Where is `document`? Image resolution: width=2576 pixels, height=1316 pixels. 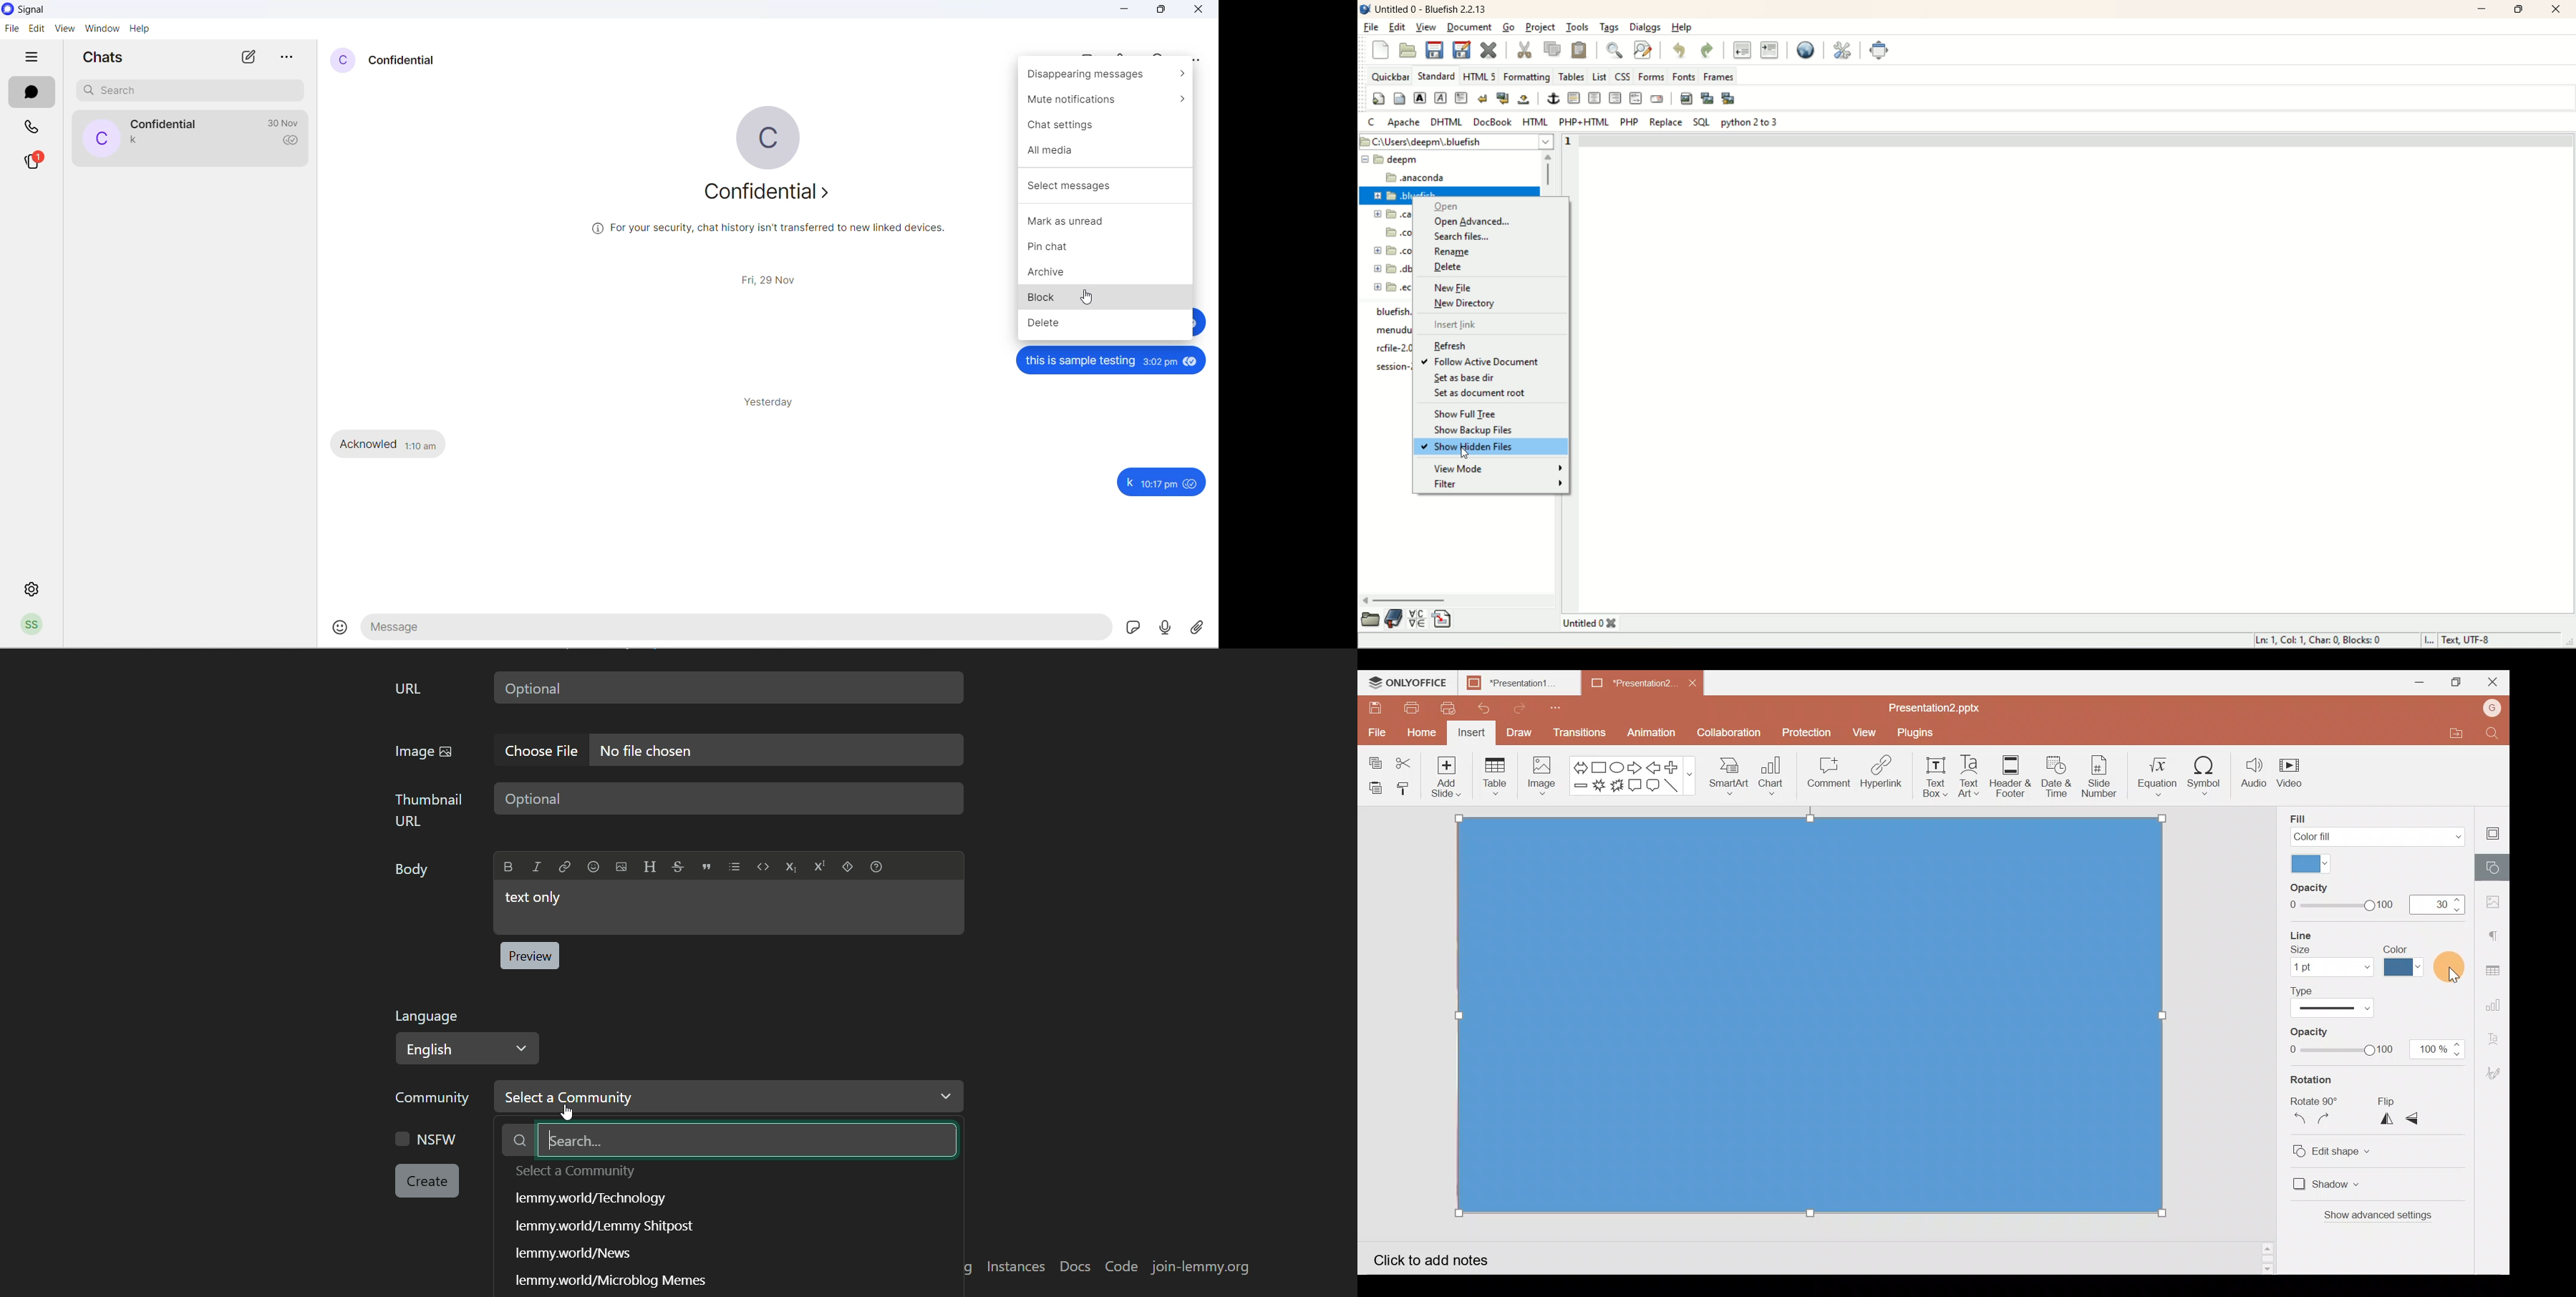
document is located at coordinates (1470, 28).